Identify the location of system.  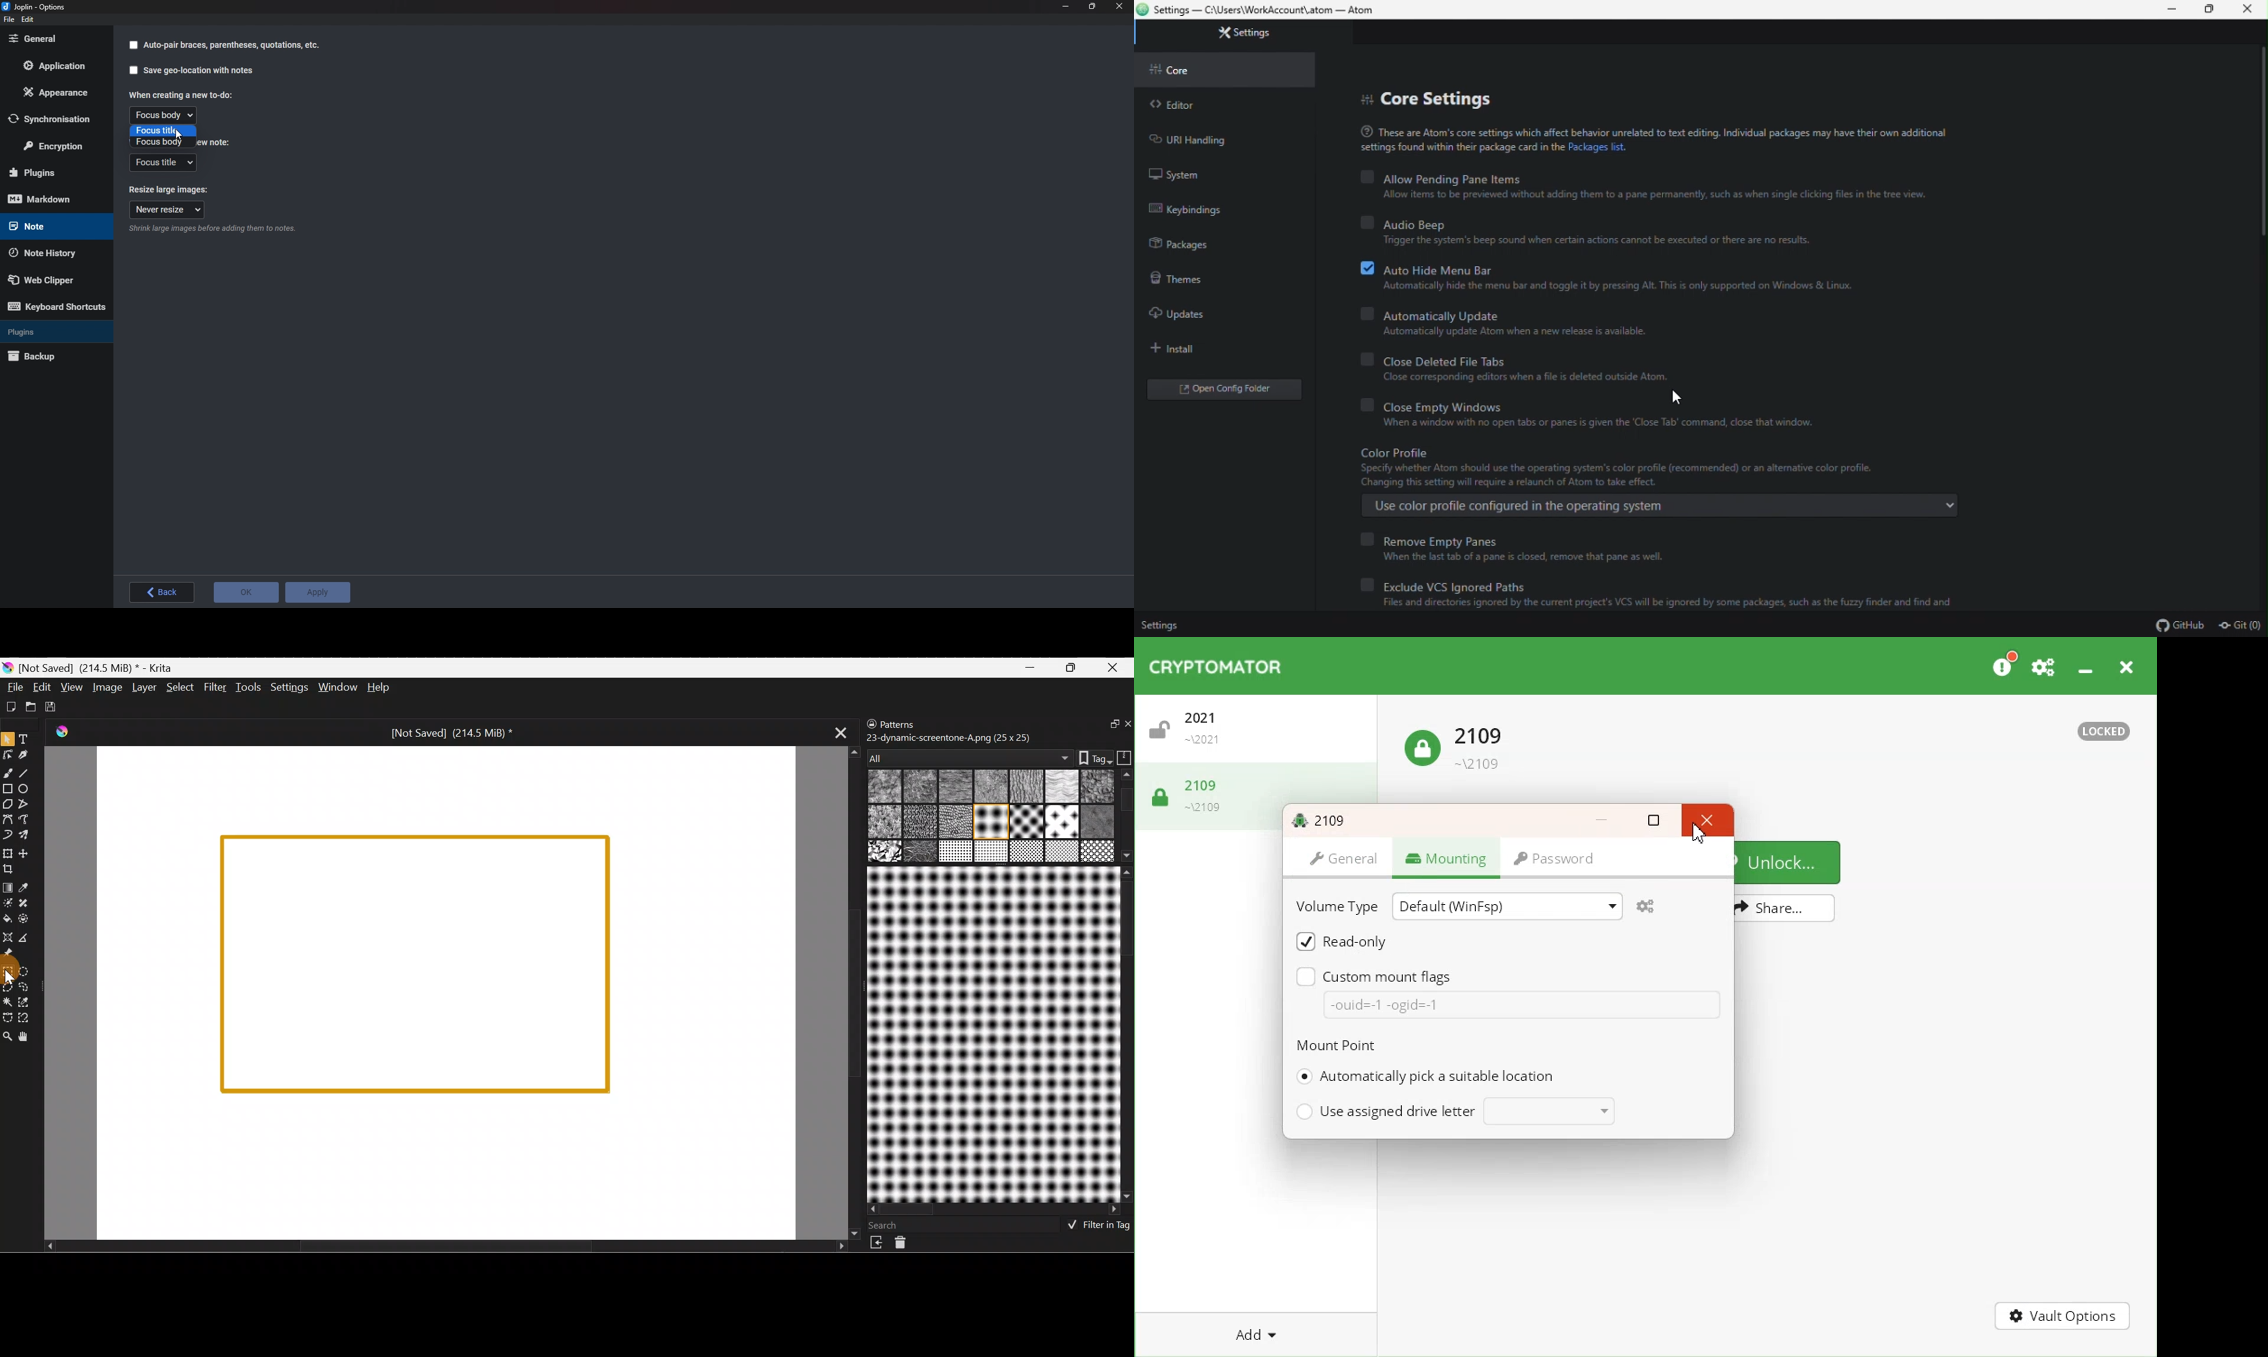
(1200, 172).